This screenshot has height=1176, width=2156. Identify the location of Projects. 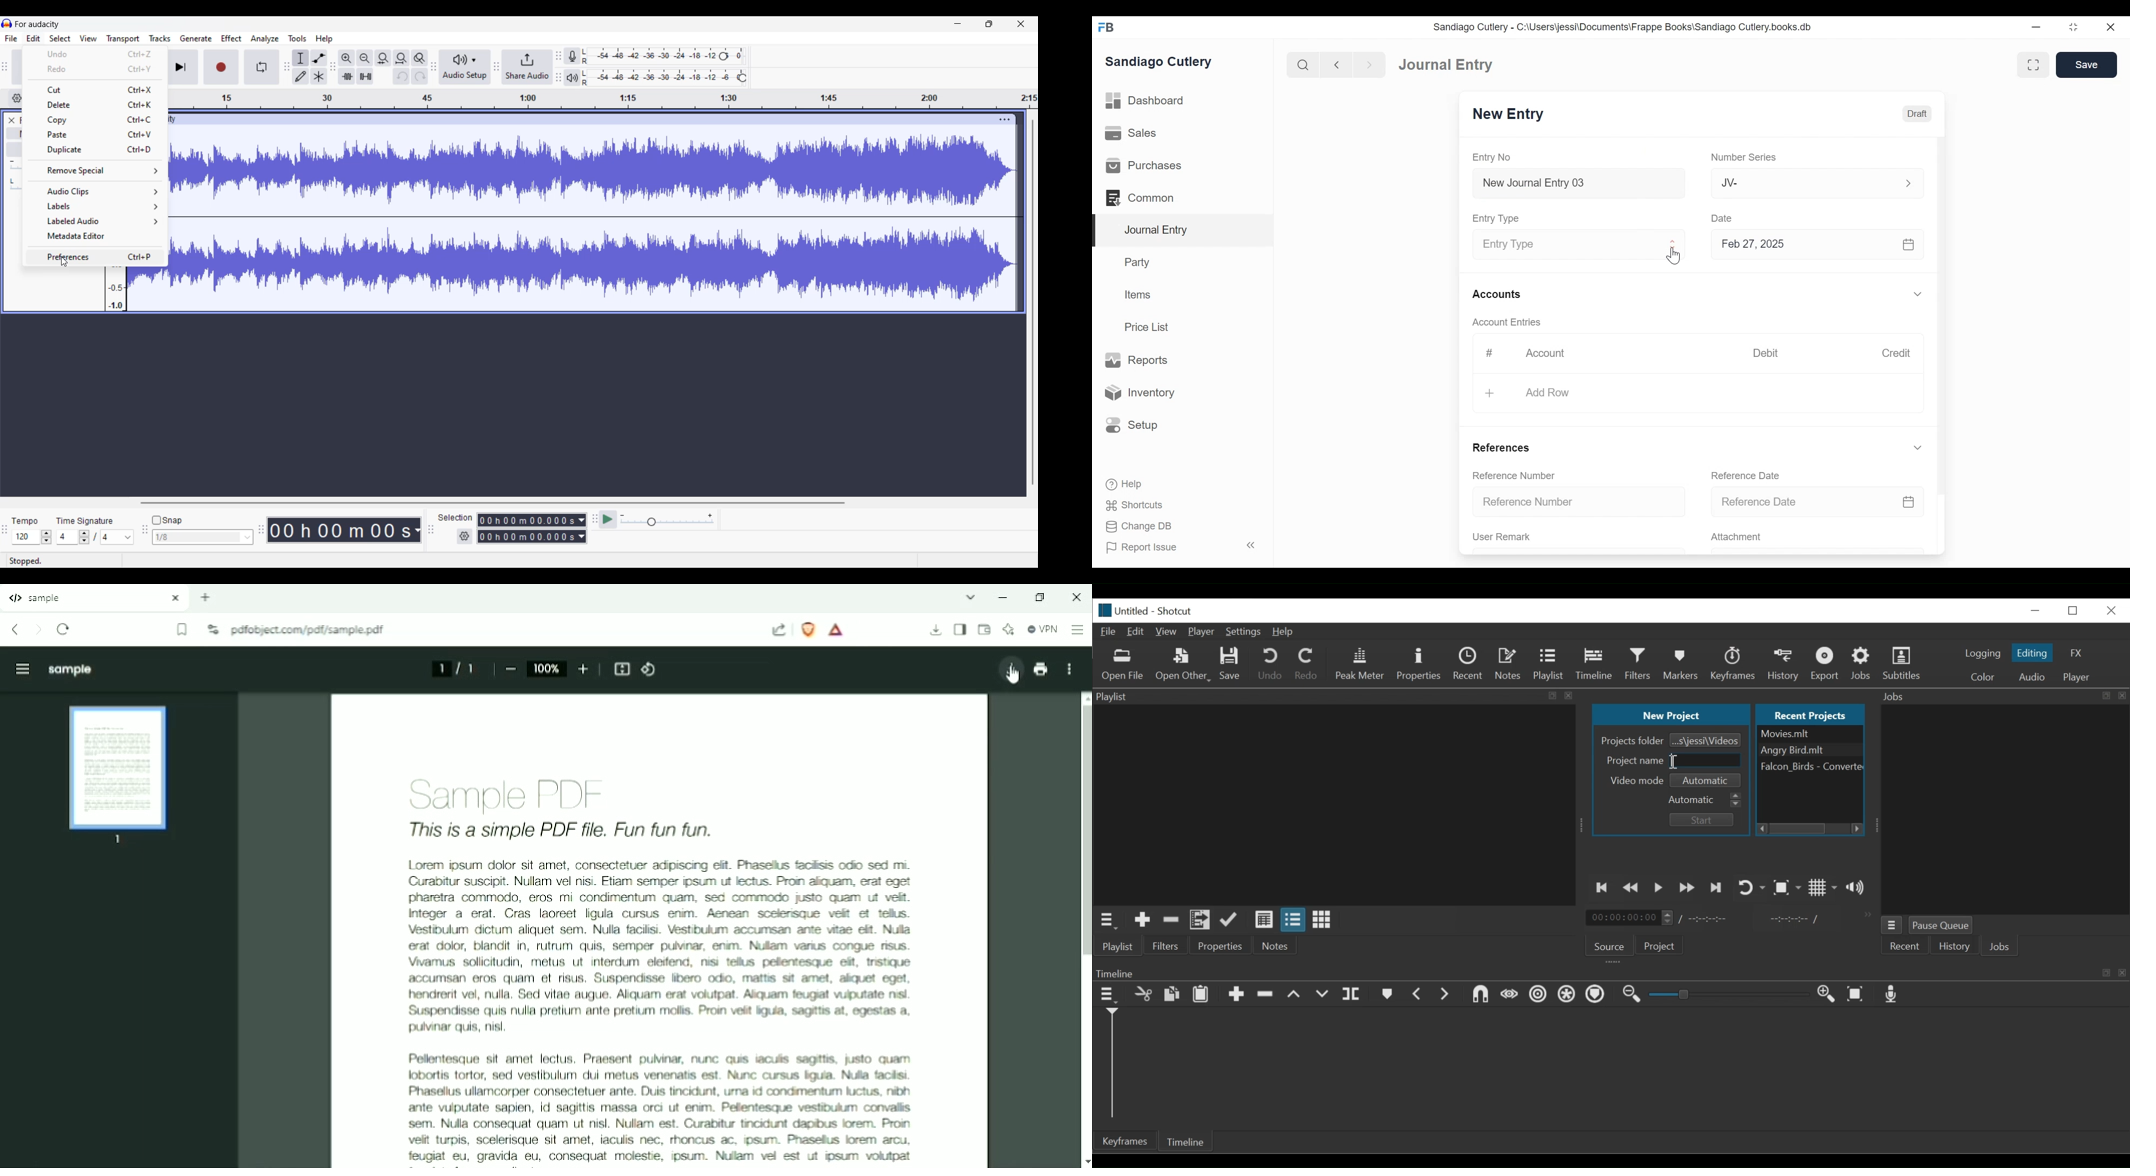
(1661, 944).